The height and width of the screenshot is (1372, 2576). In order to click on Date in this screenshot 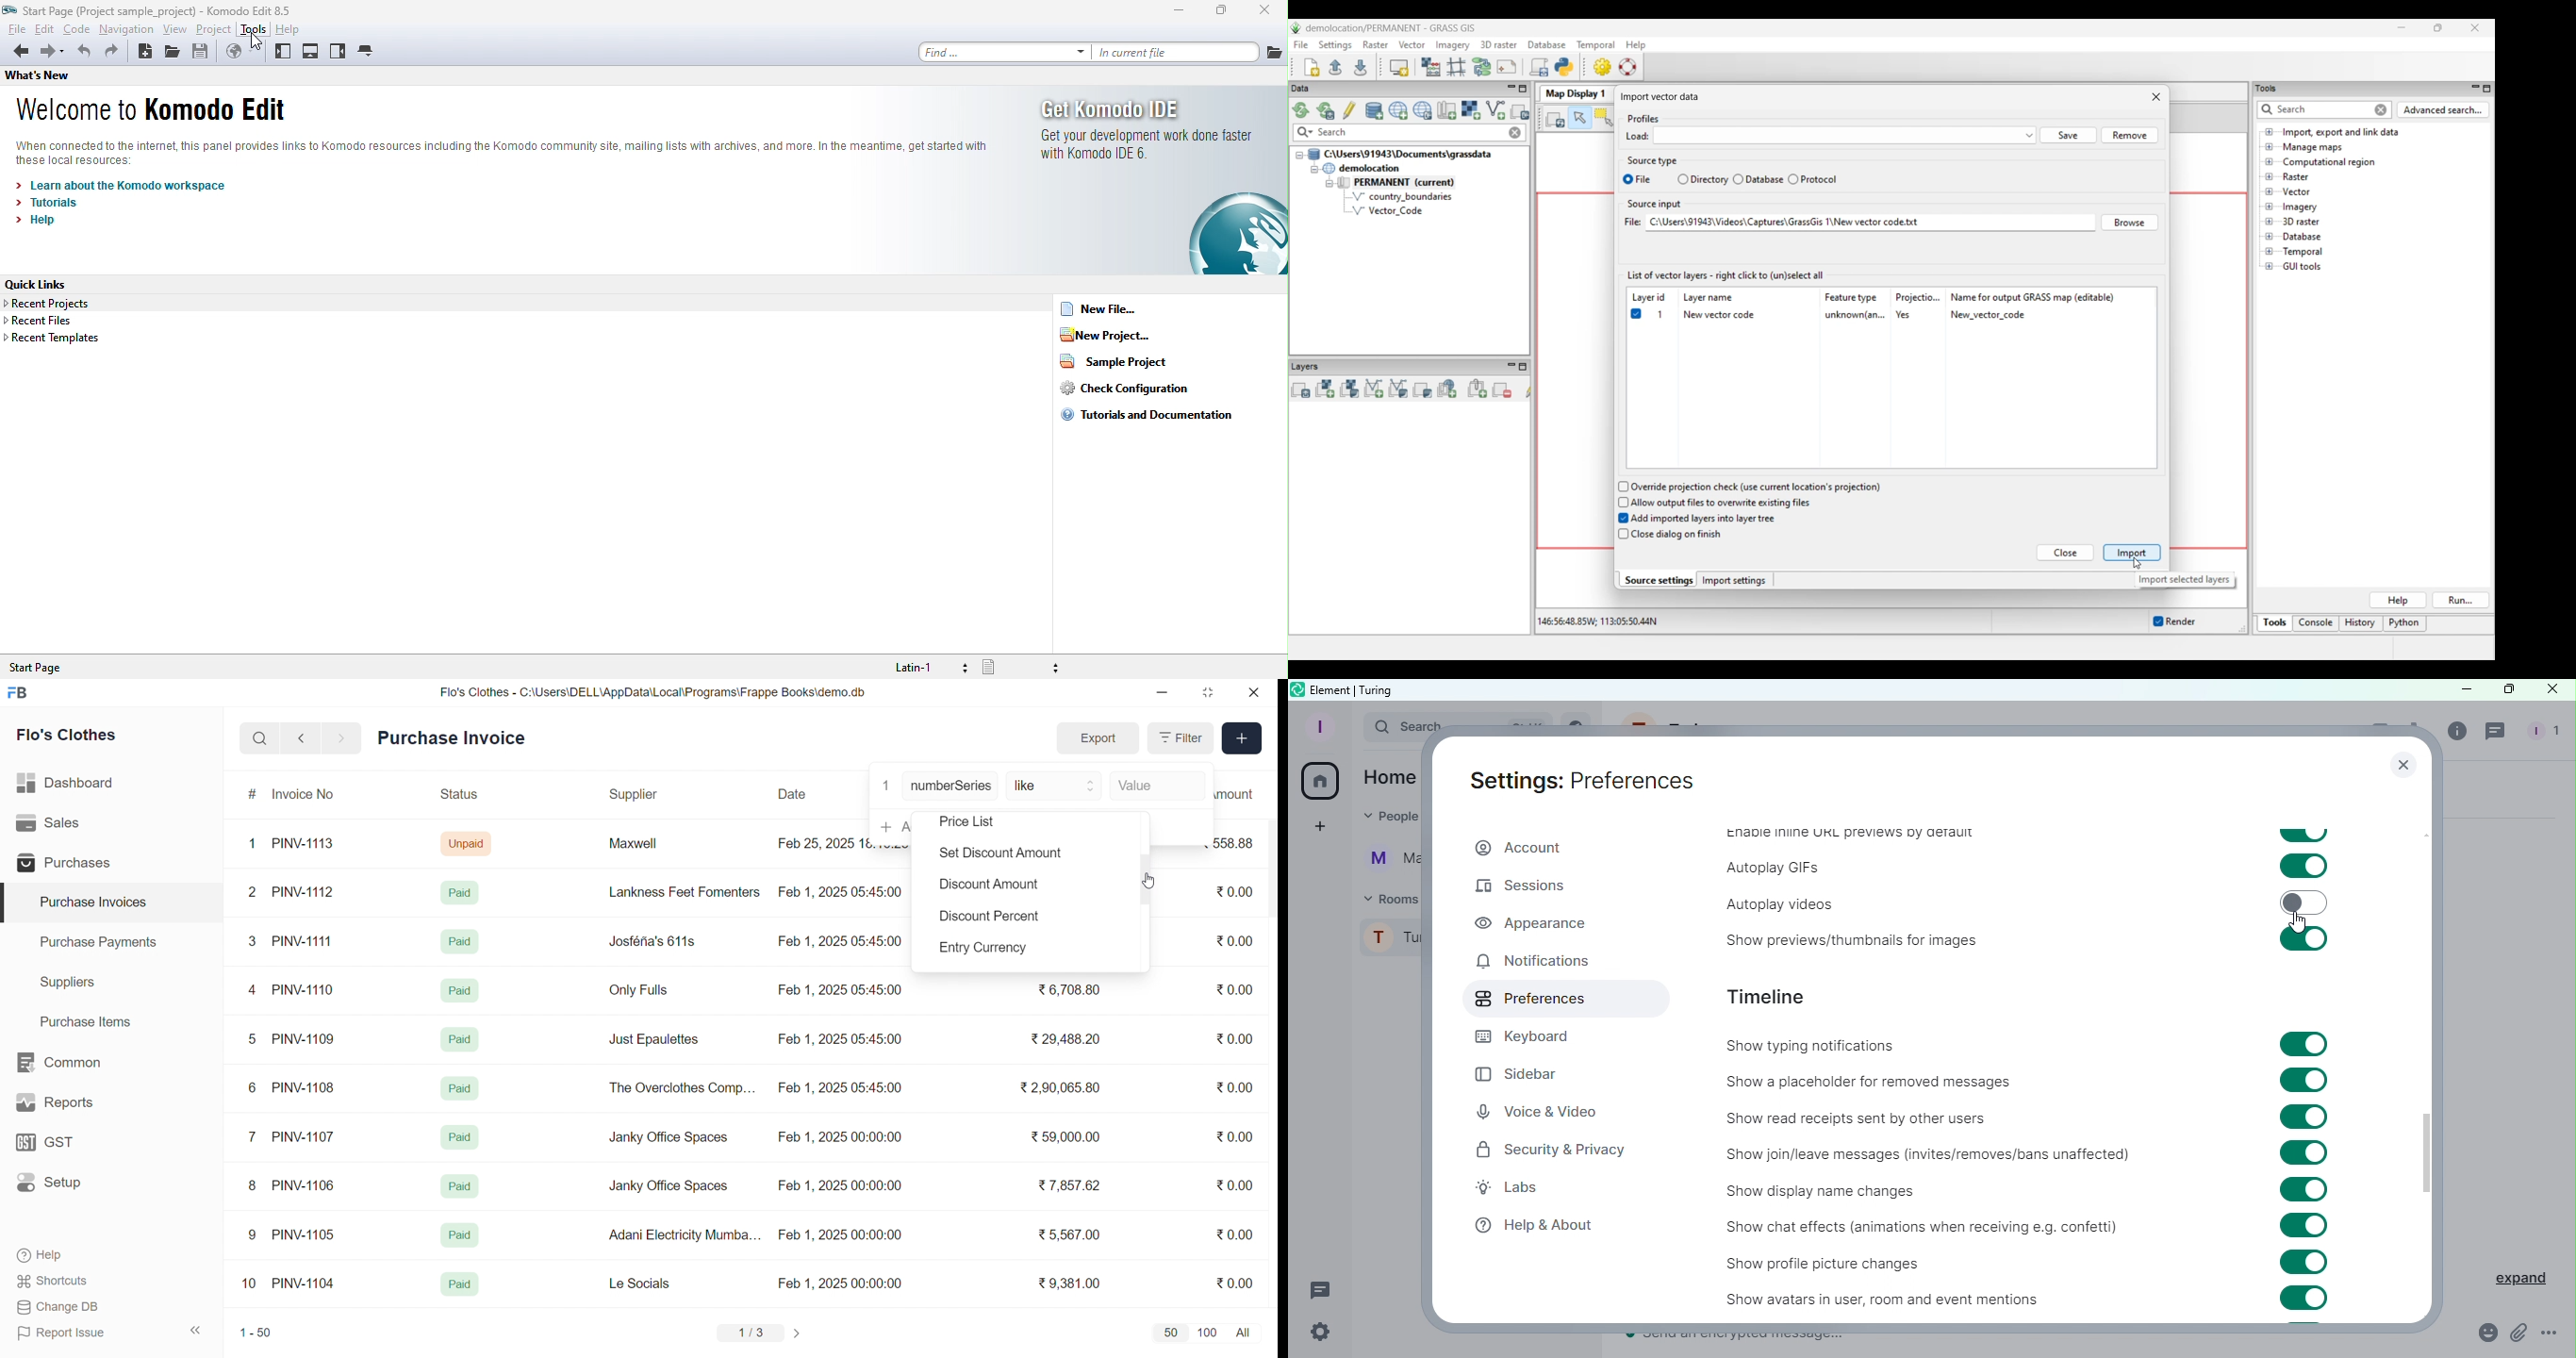, I will do `click(794, 794)`.